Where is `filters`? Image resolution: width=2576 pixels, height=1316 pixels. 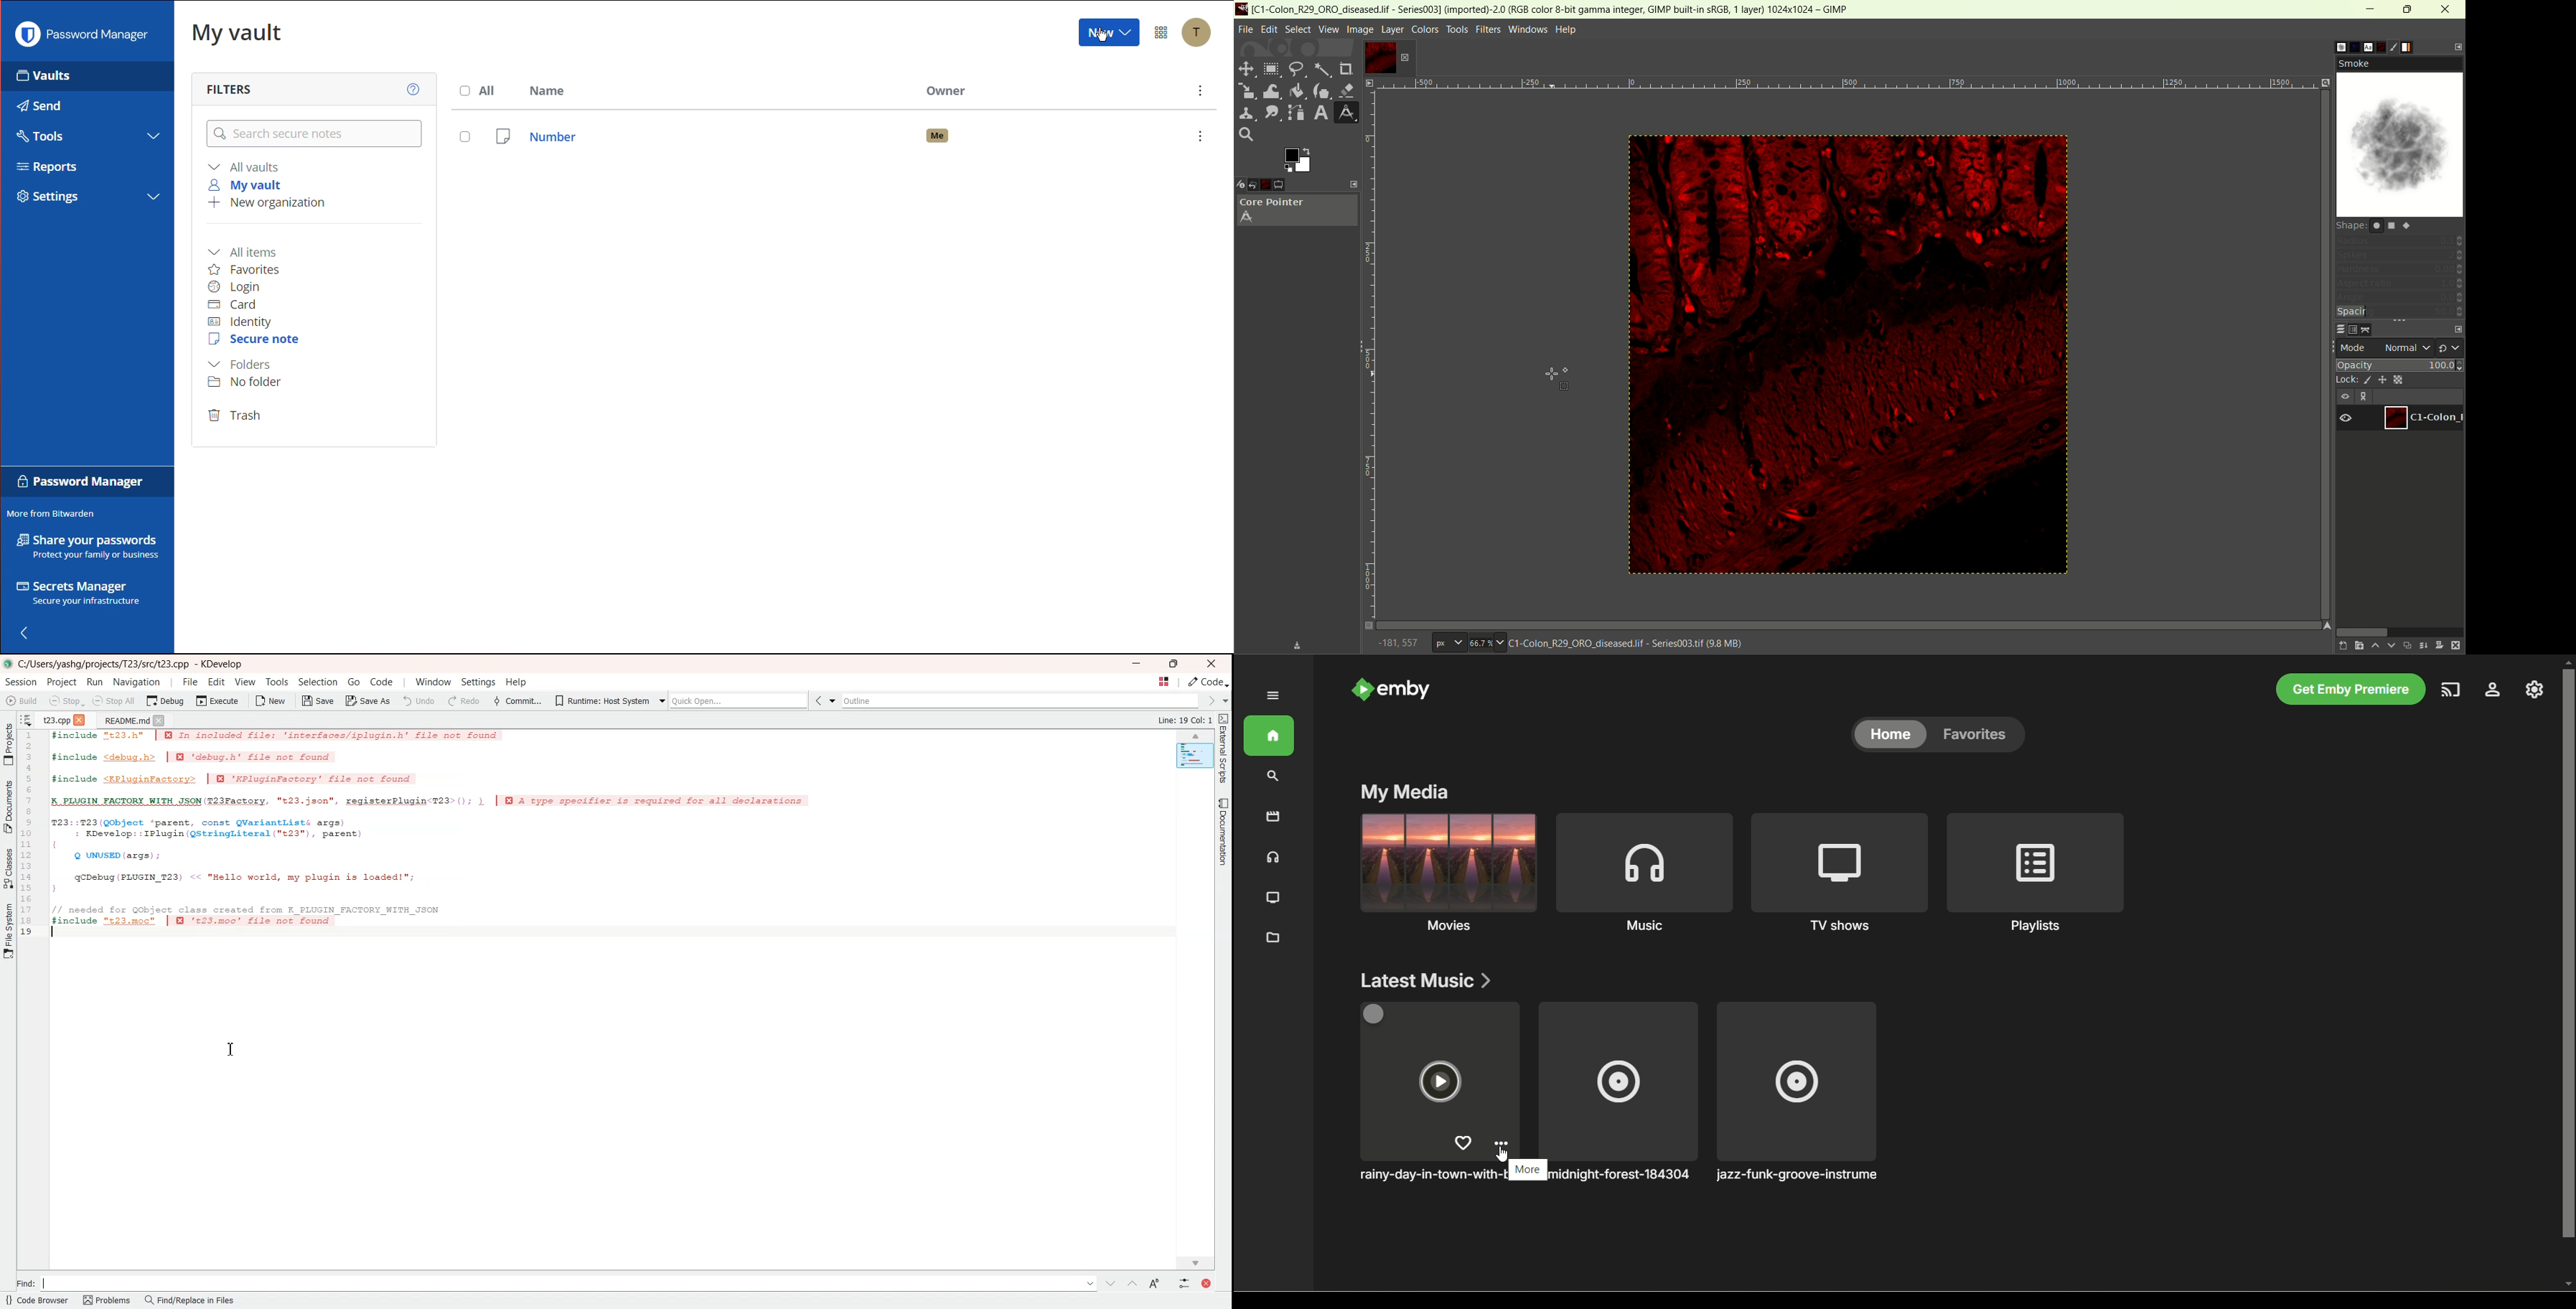
filters is located at coordinates (1489, 30).